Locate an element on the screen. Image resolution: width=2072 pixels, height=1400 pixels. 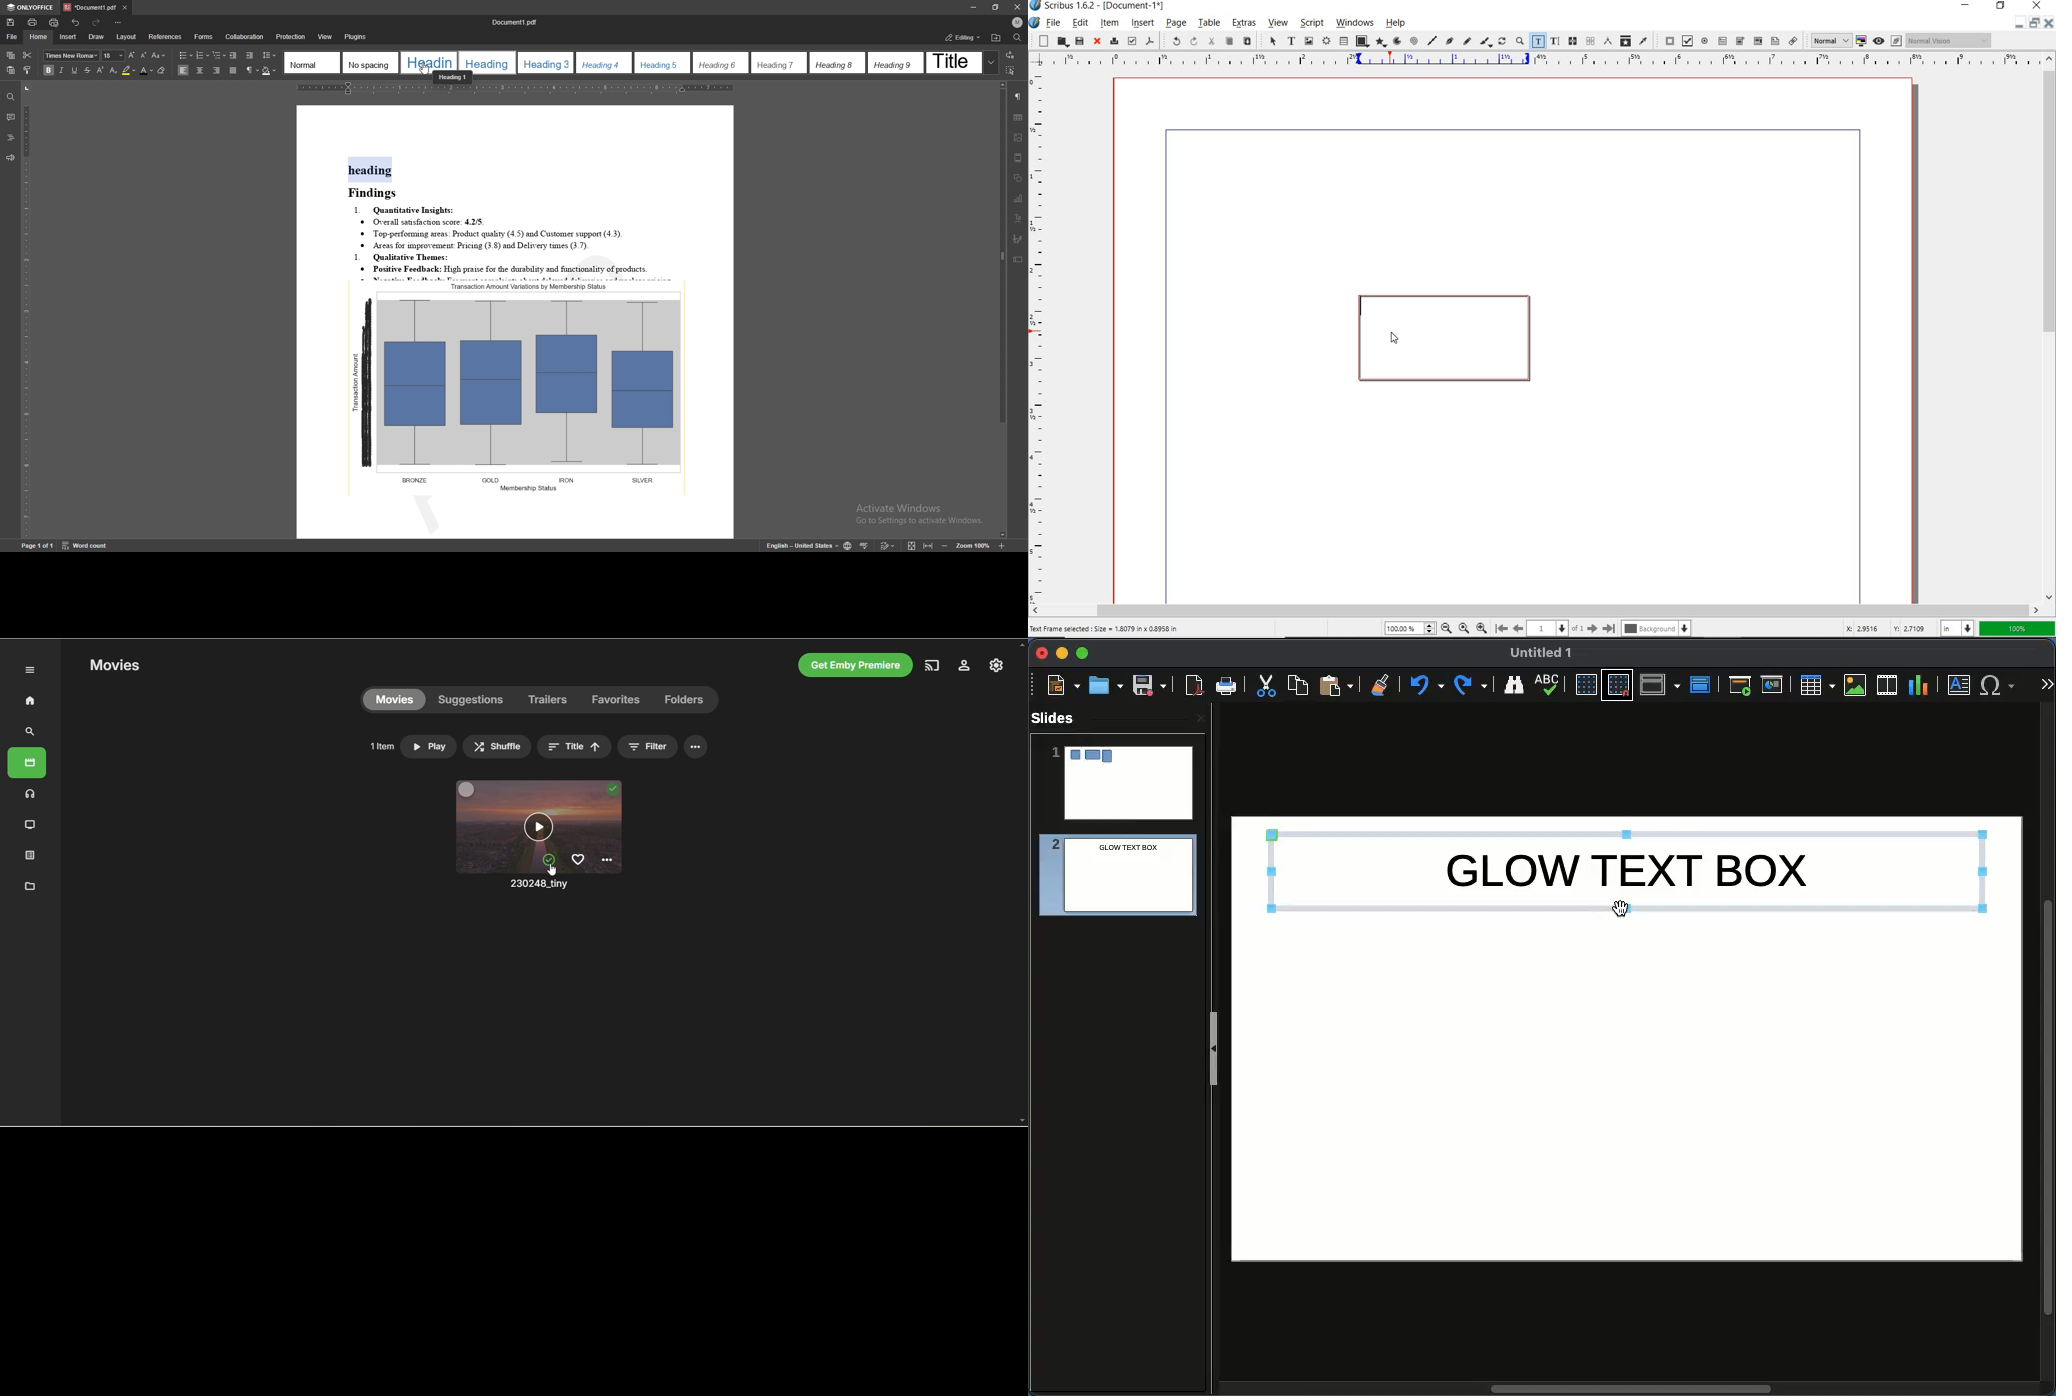
Save is located at coordinates (1151, 684).